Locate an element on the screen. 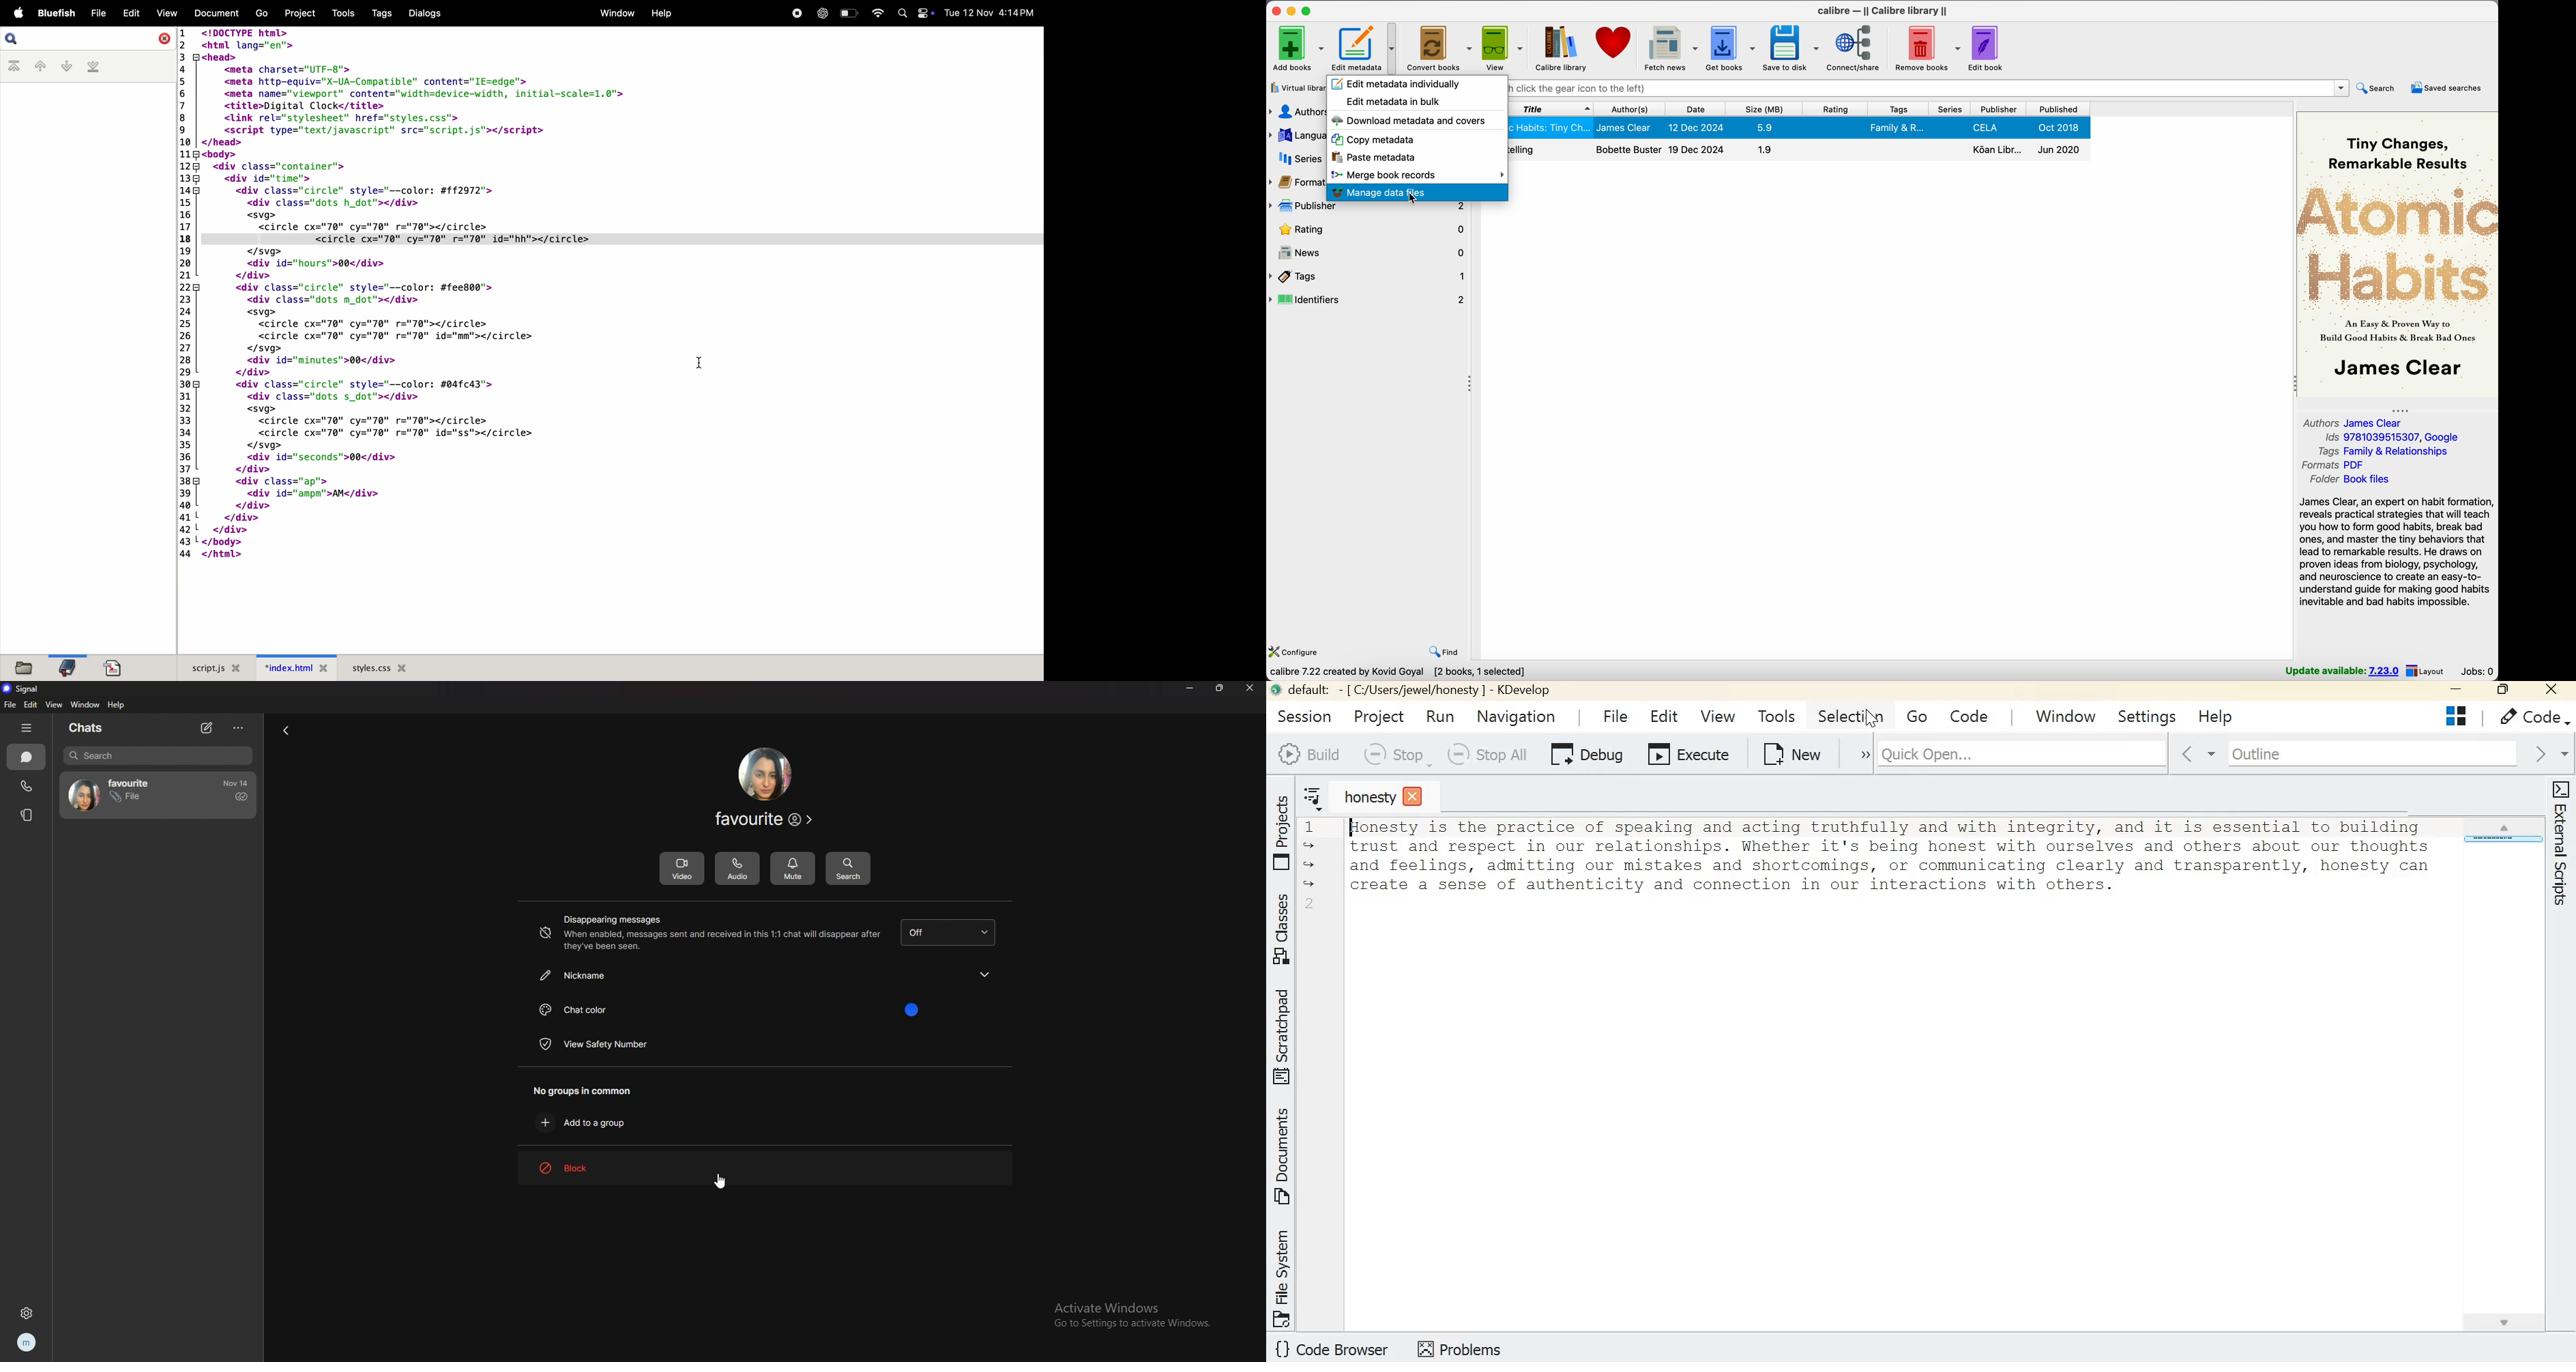  close is located at coordinates (1253, 688).